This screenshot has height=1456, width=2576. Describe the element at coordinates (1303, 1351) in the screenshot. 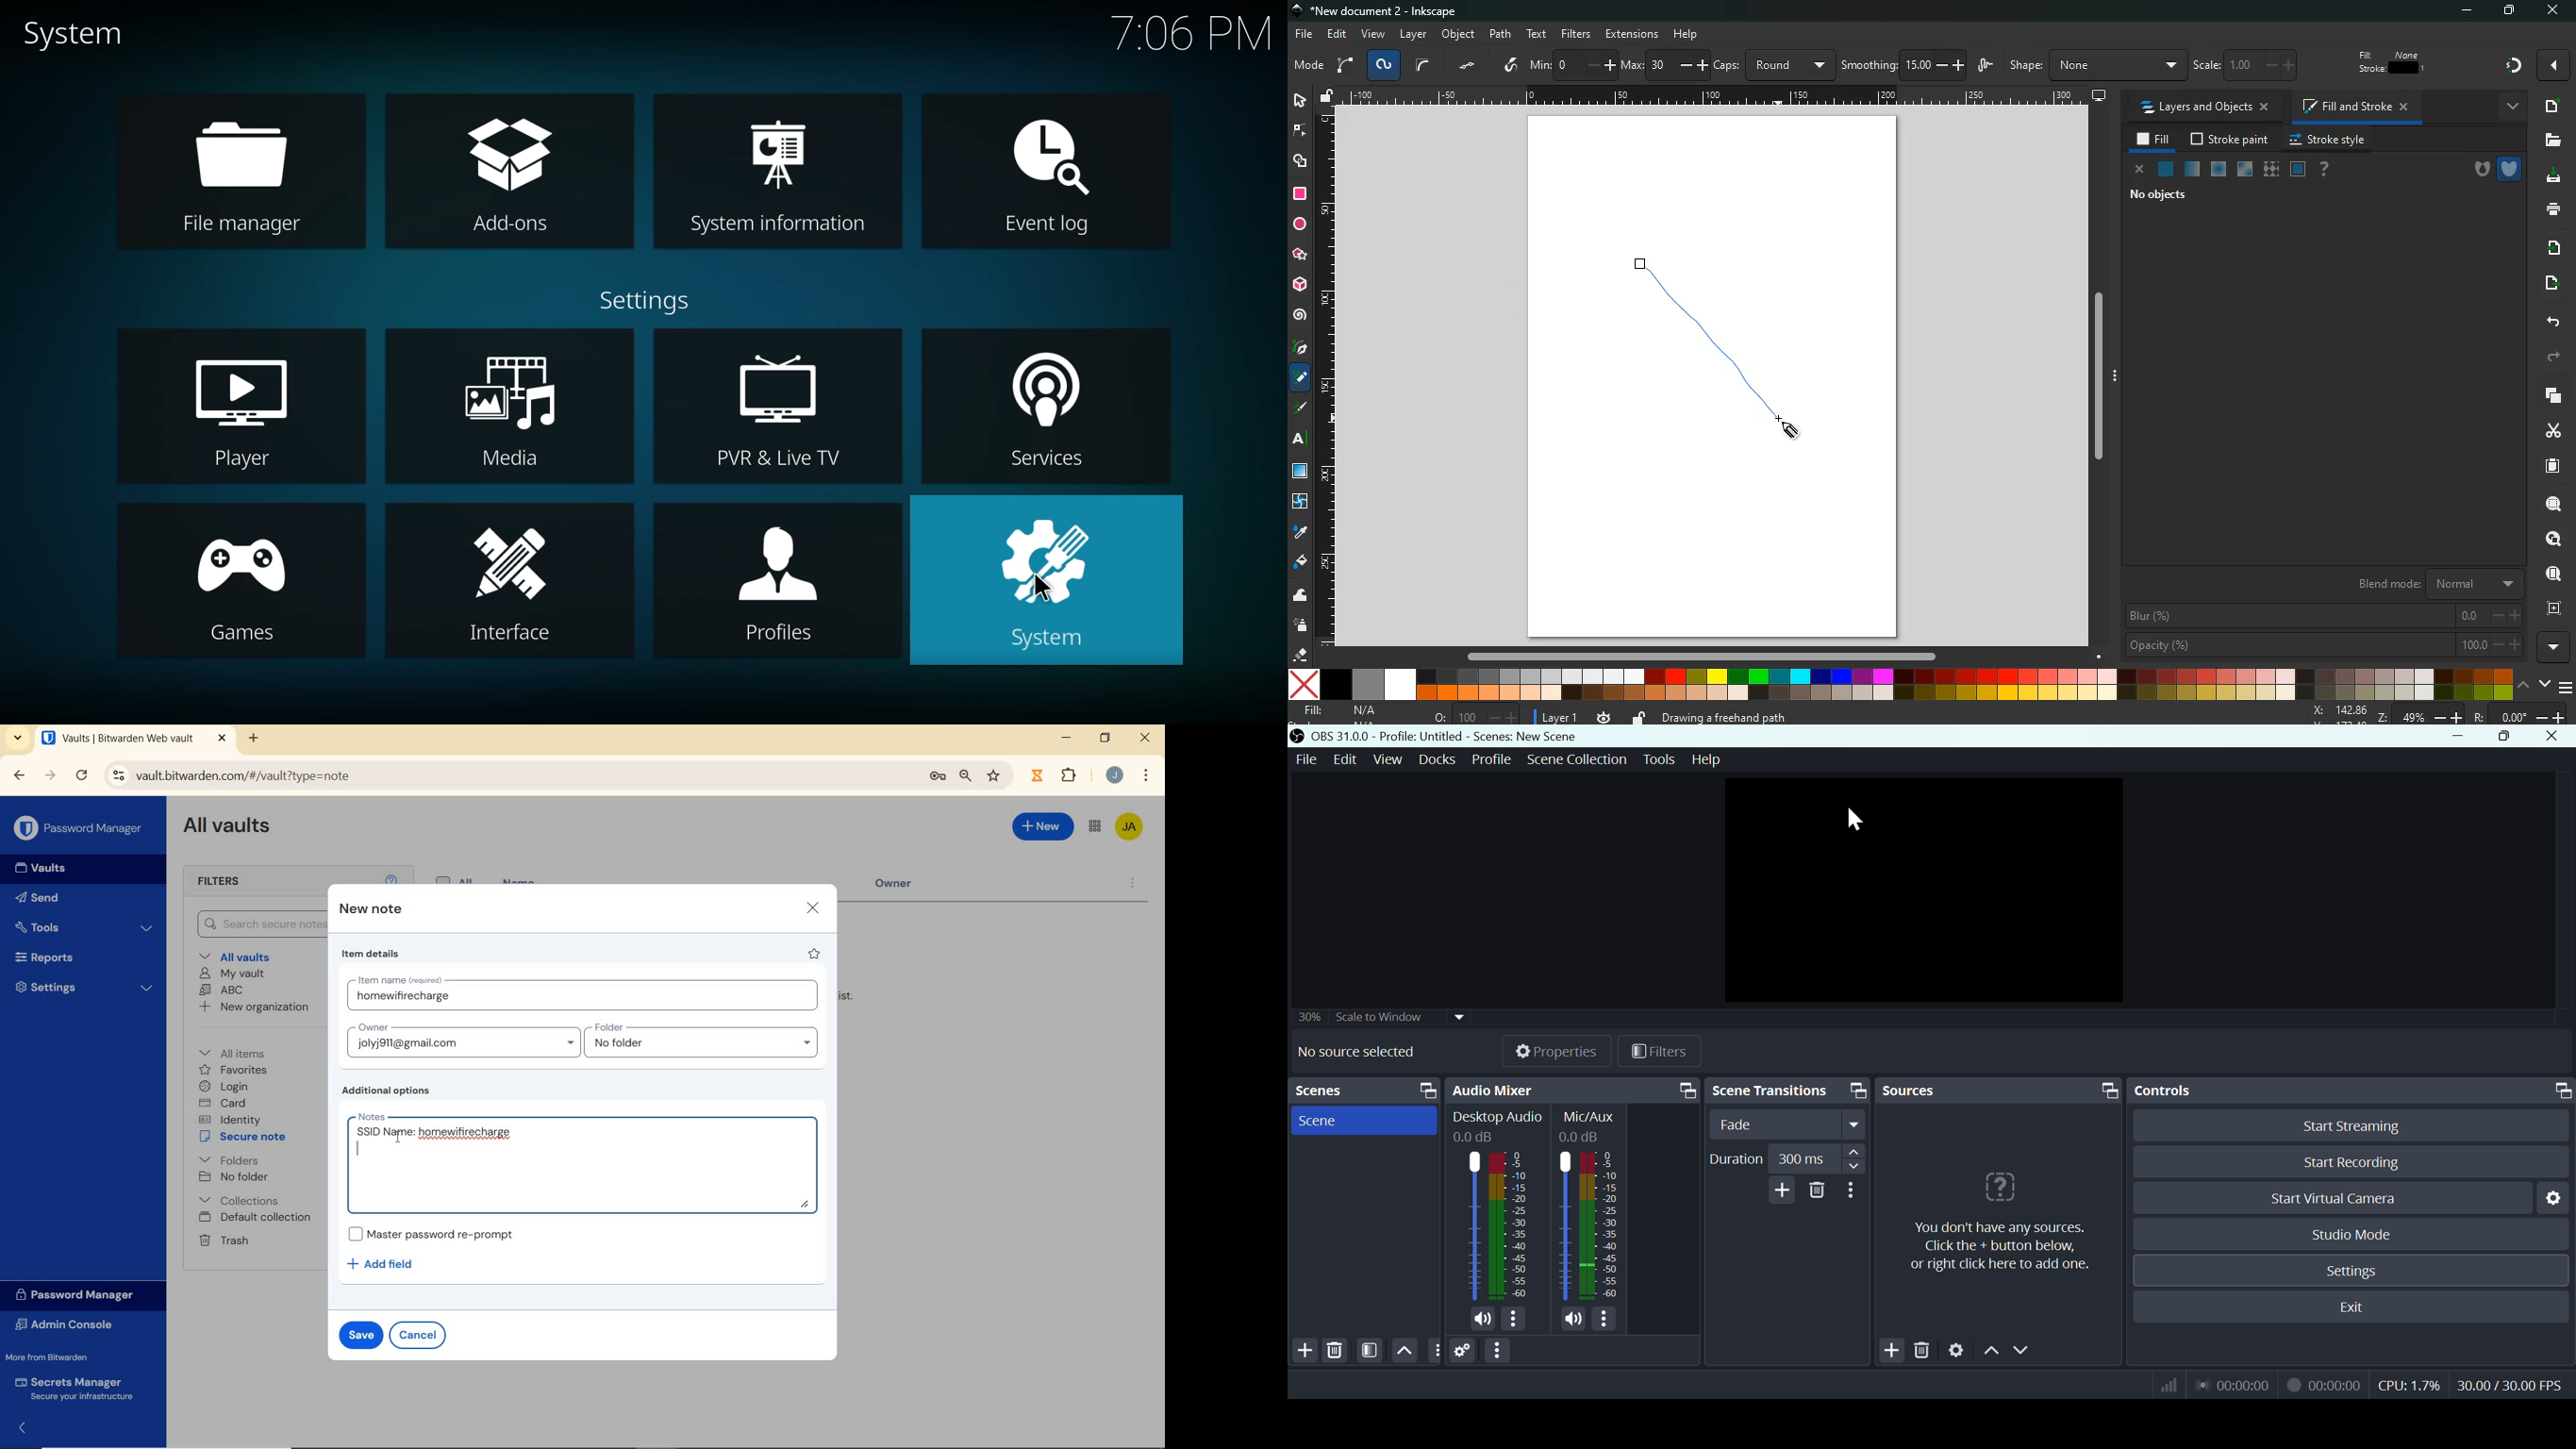

I see `Add` at that location.